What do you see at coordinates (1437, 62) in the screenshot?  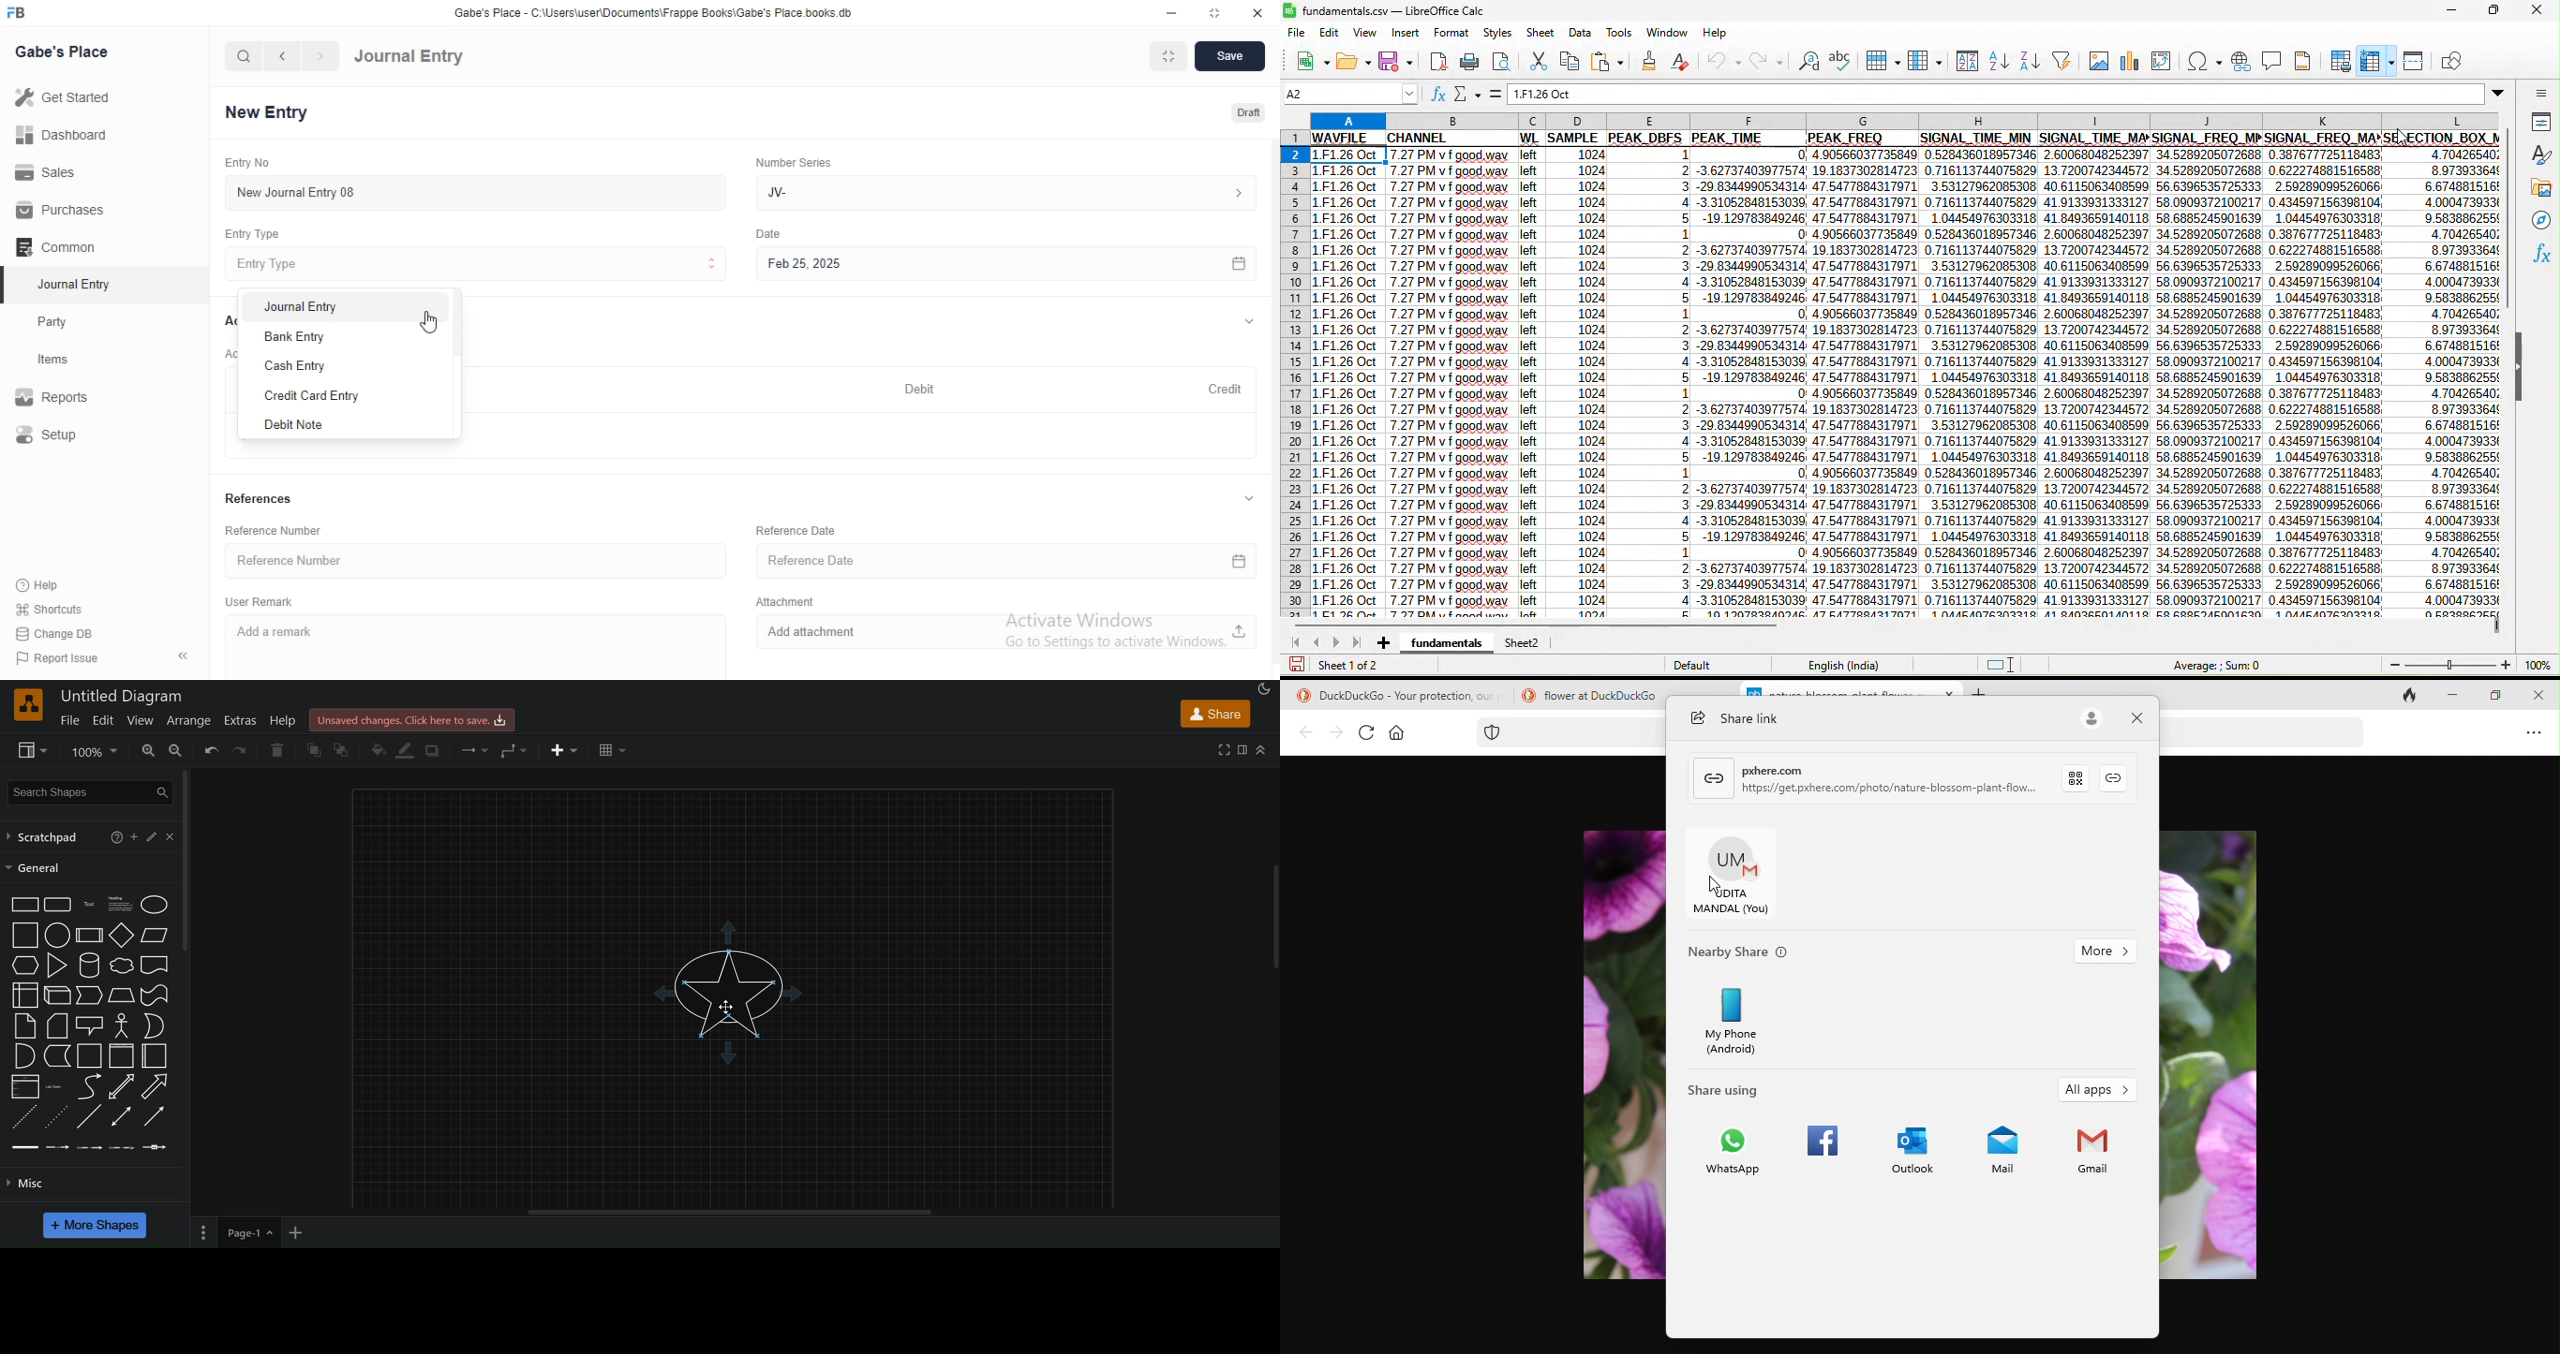 I see `export directly as pdf` at bounding box center [1437, 62].